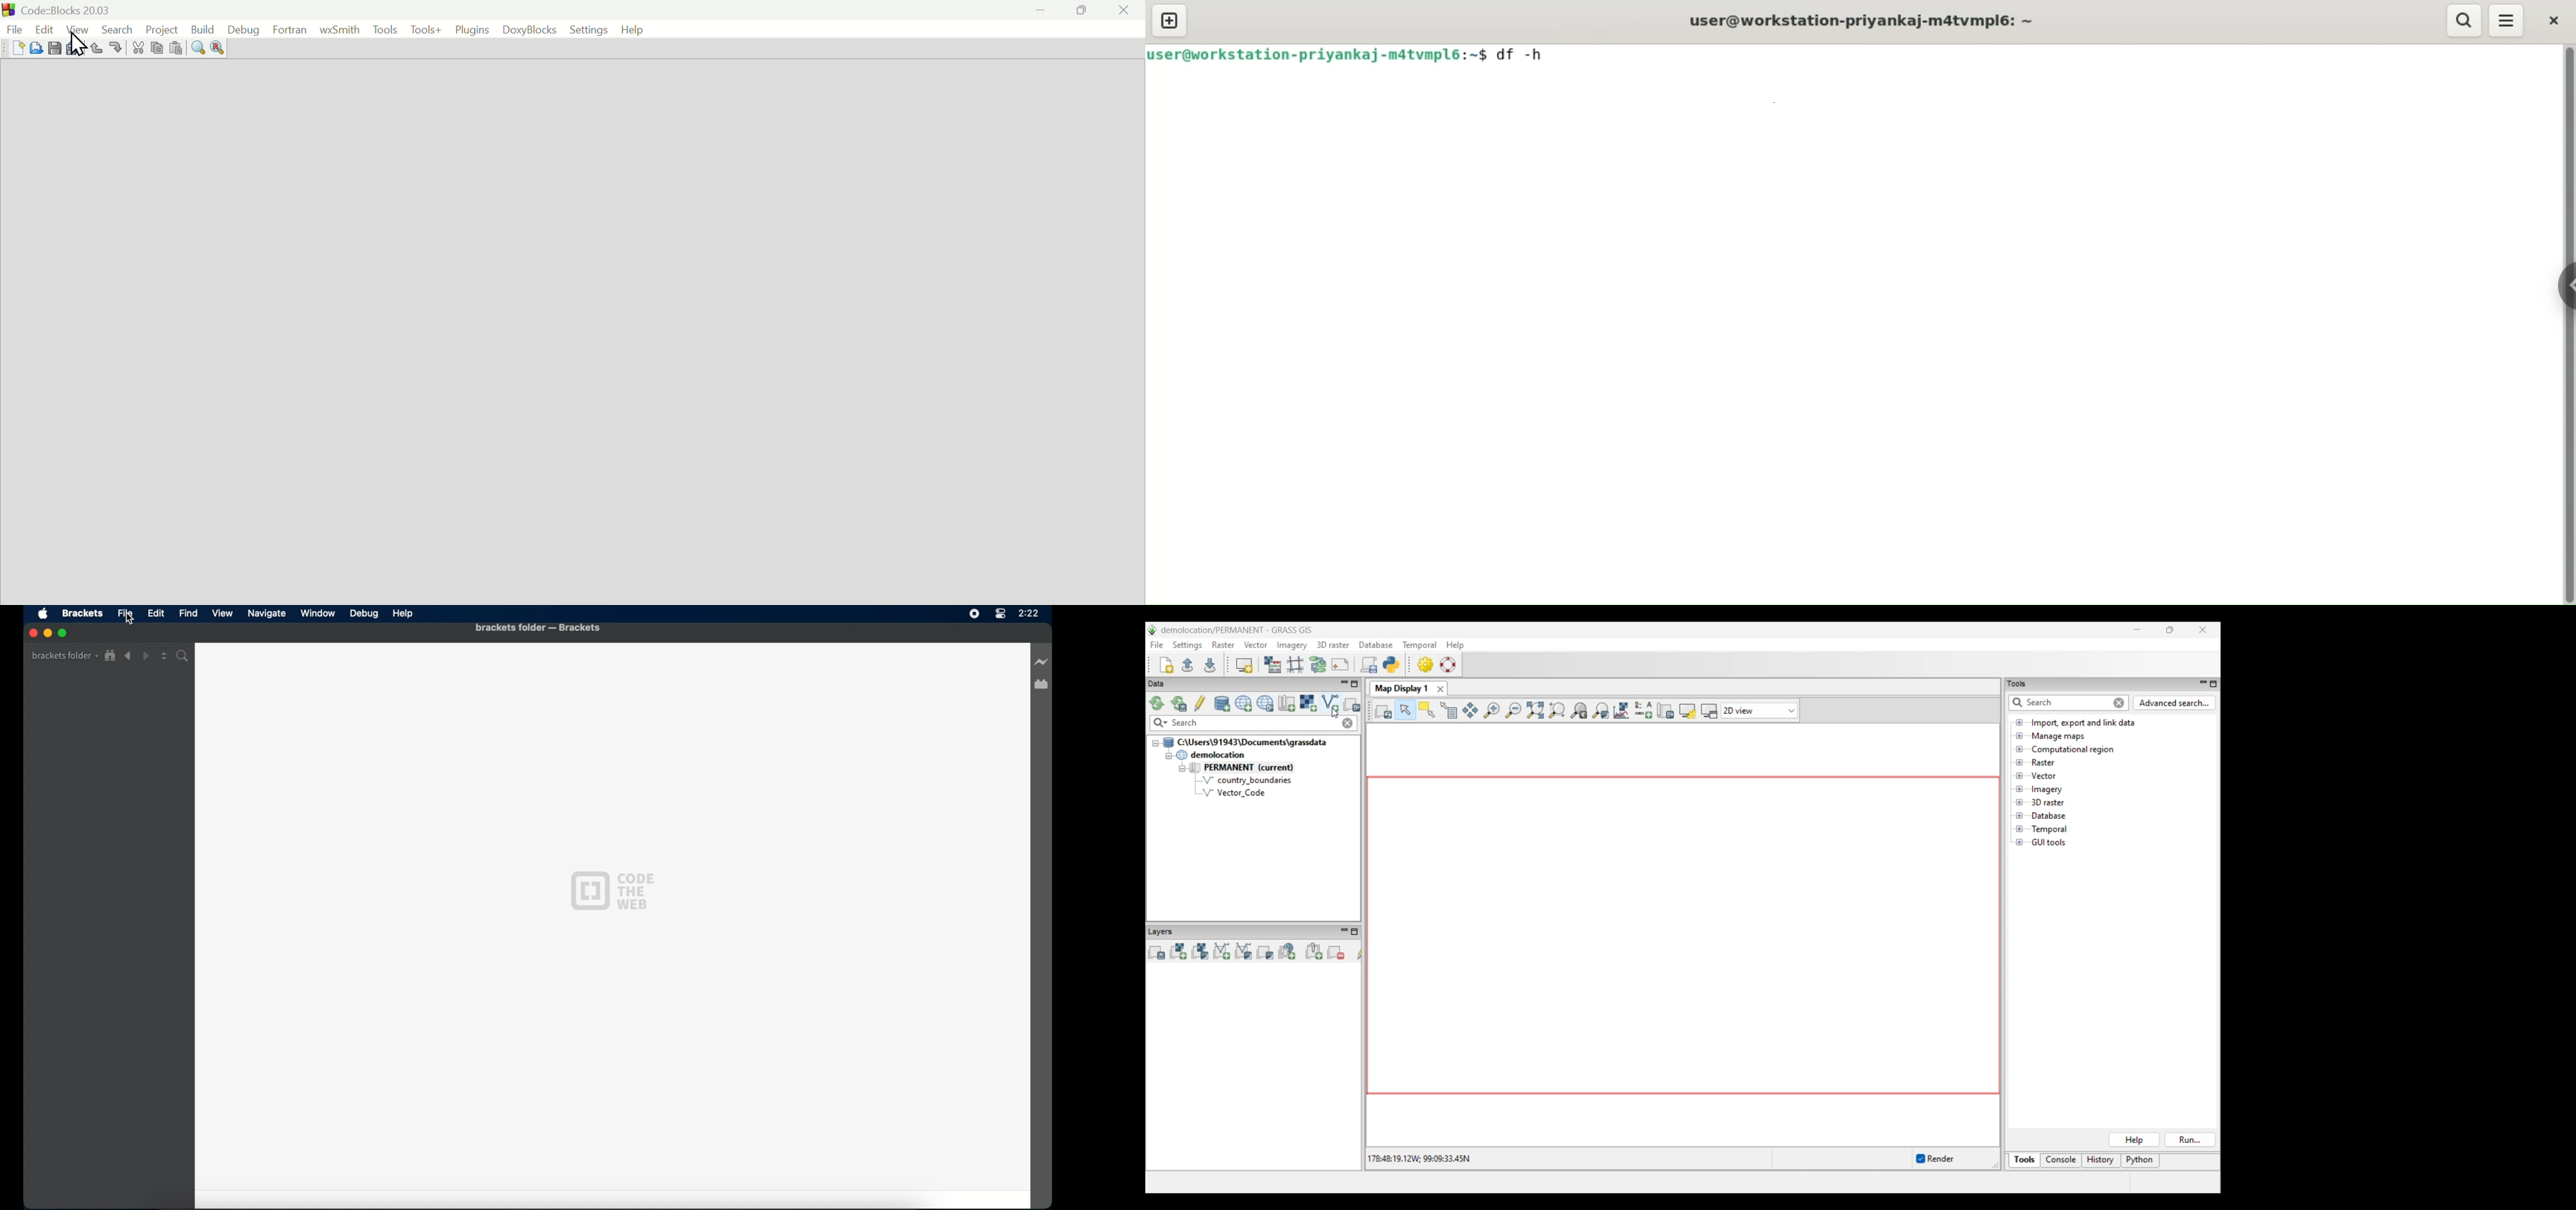 The width and height of the screenshot is (2576, 1232). I want to click on Undo, so click(97, 50).